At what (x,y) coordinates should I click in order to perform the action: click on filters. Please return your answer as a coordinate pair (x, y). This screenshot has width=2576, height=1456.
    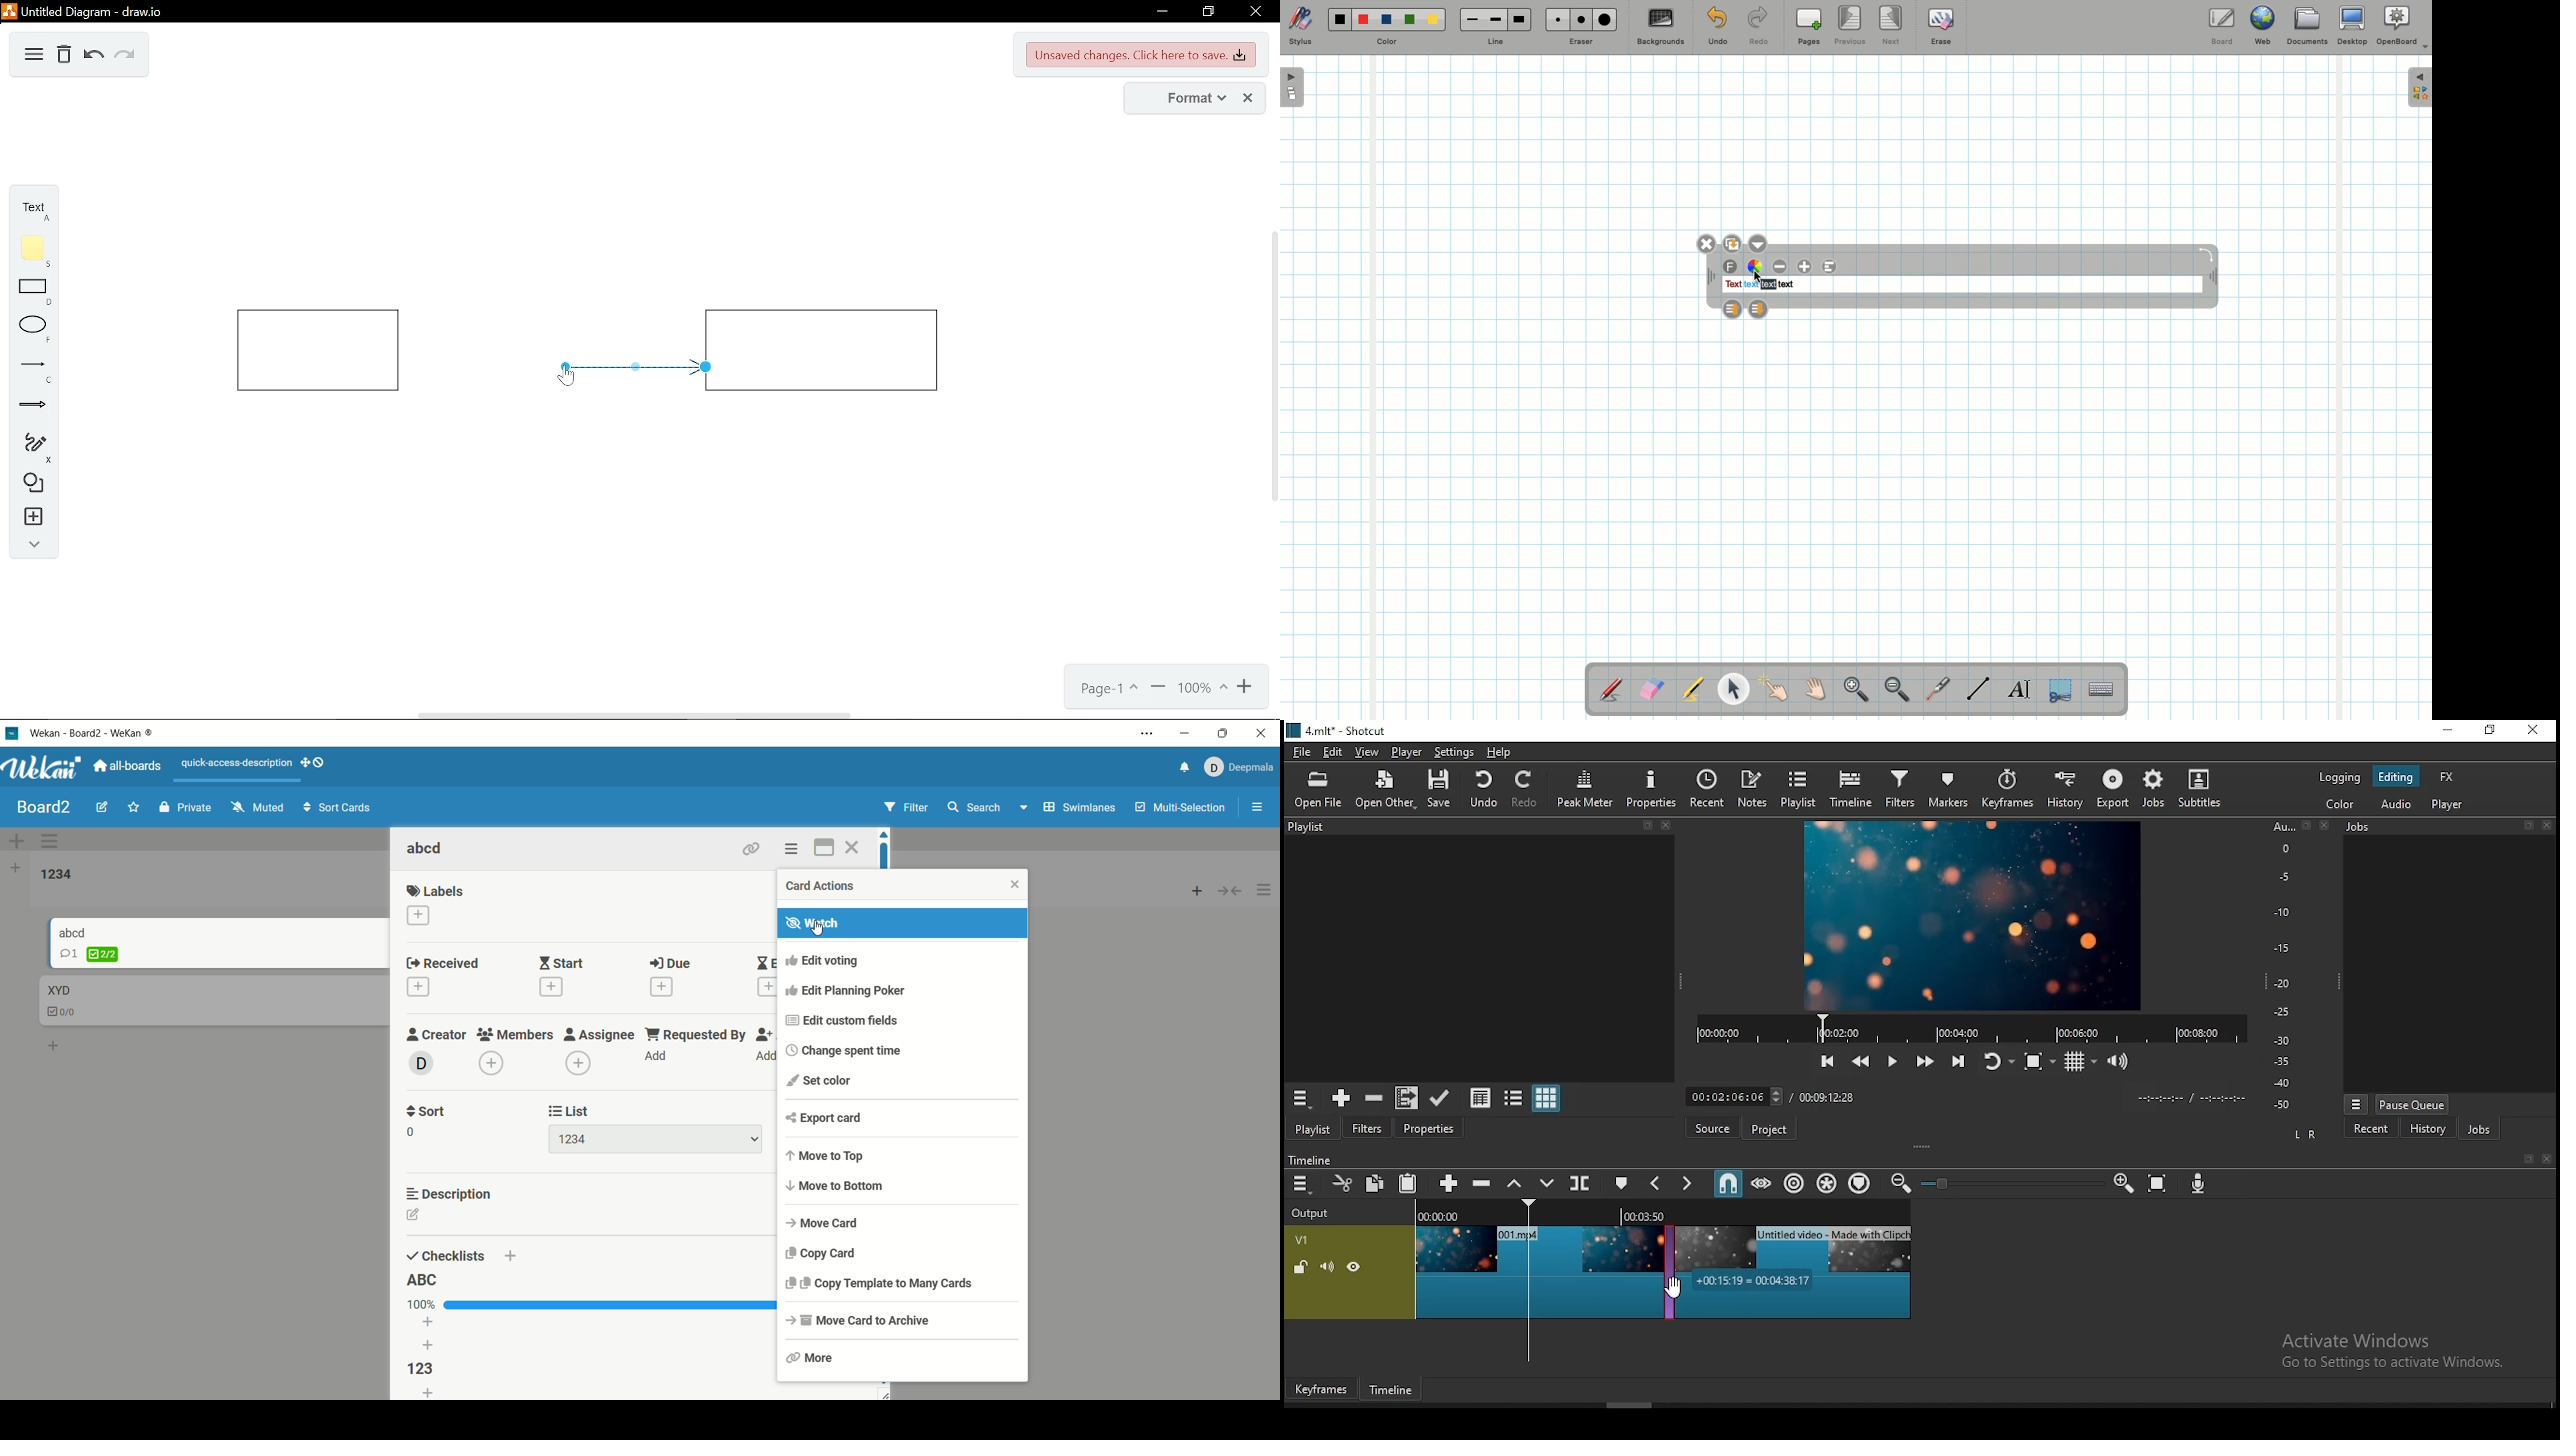
    Looking at the image, I should click on (1903, 789).